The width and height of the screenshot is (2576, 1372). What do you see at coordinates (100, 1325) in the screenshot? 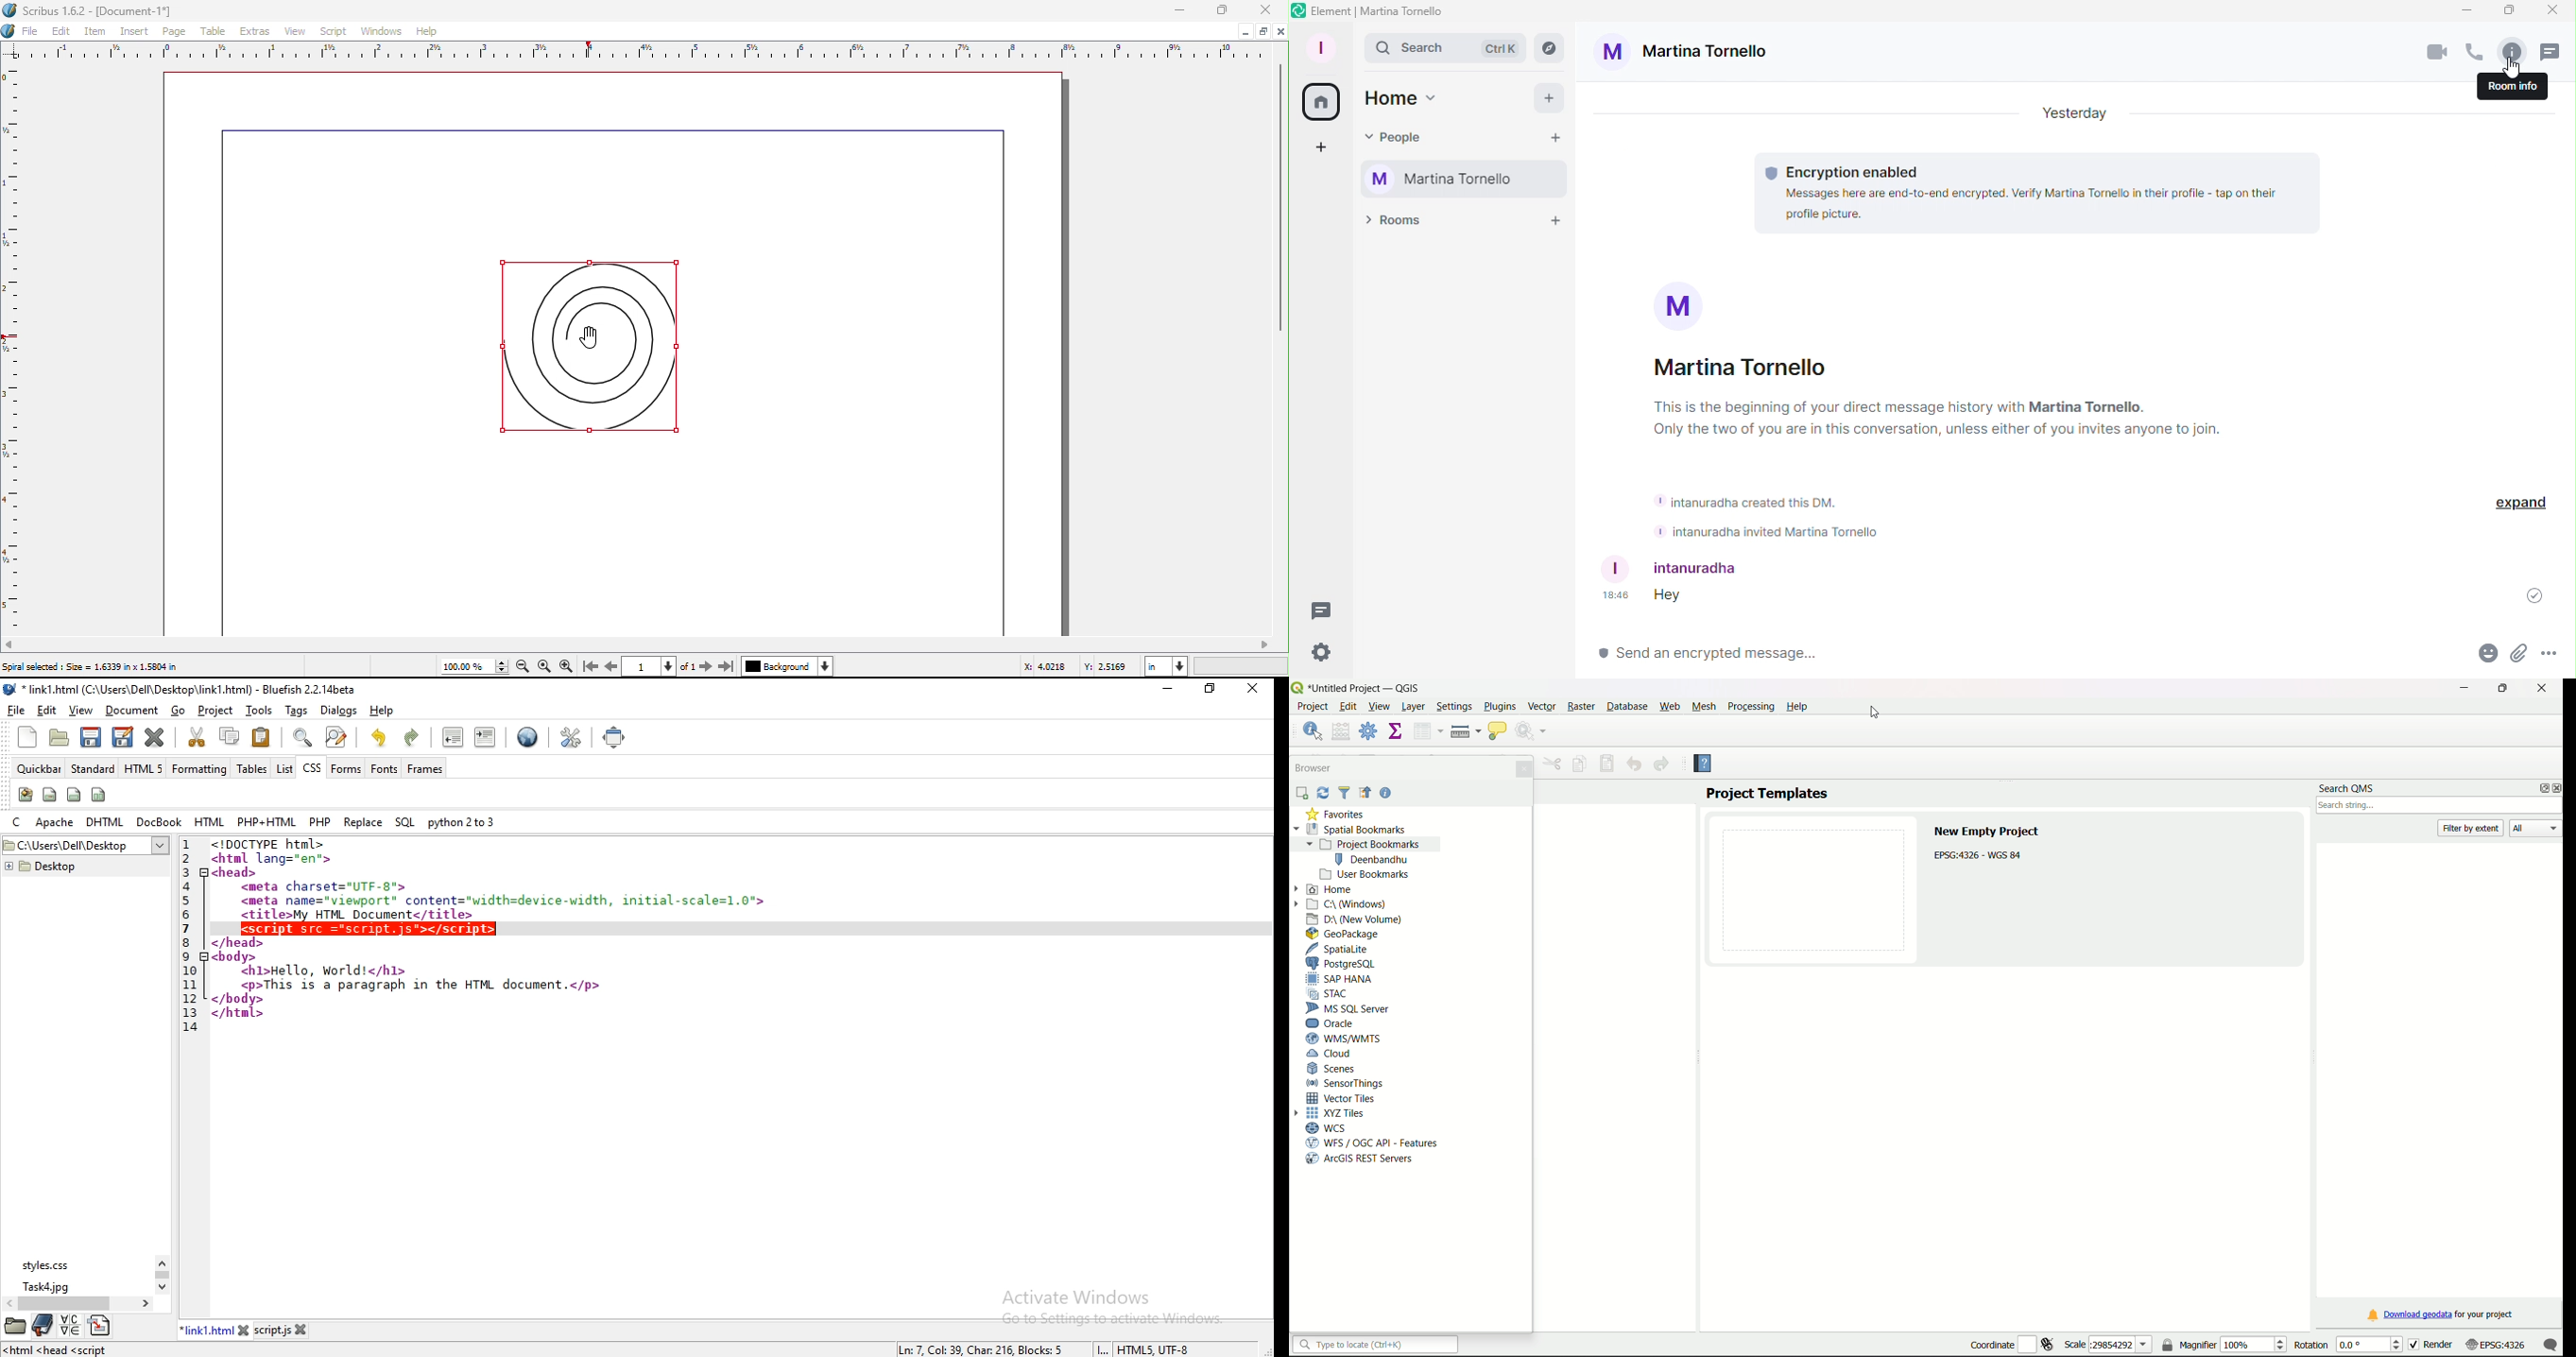
I see `directory` at bounding box center [100, 1325].